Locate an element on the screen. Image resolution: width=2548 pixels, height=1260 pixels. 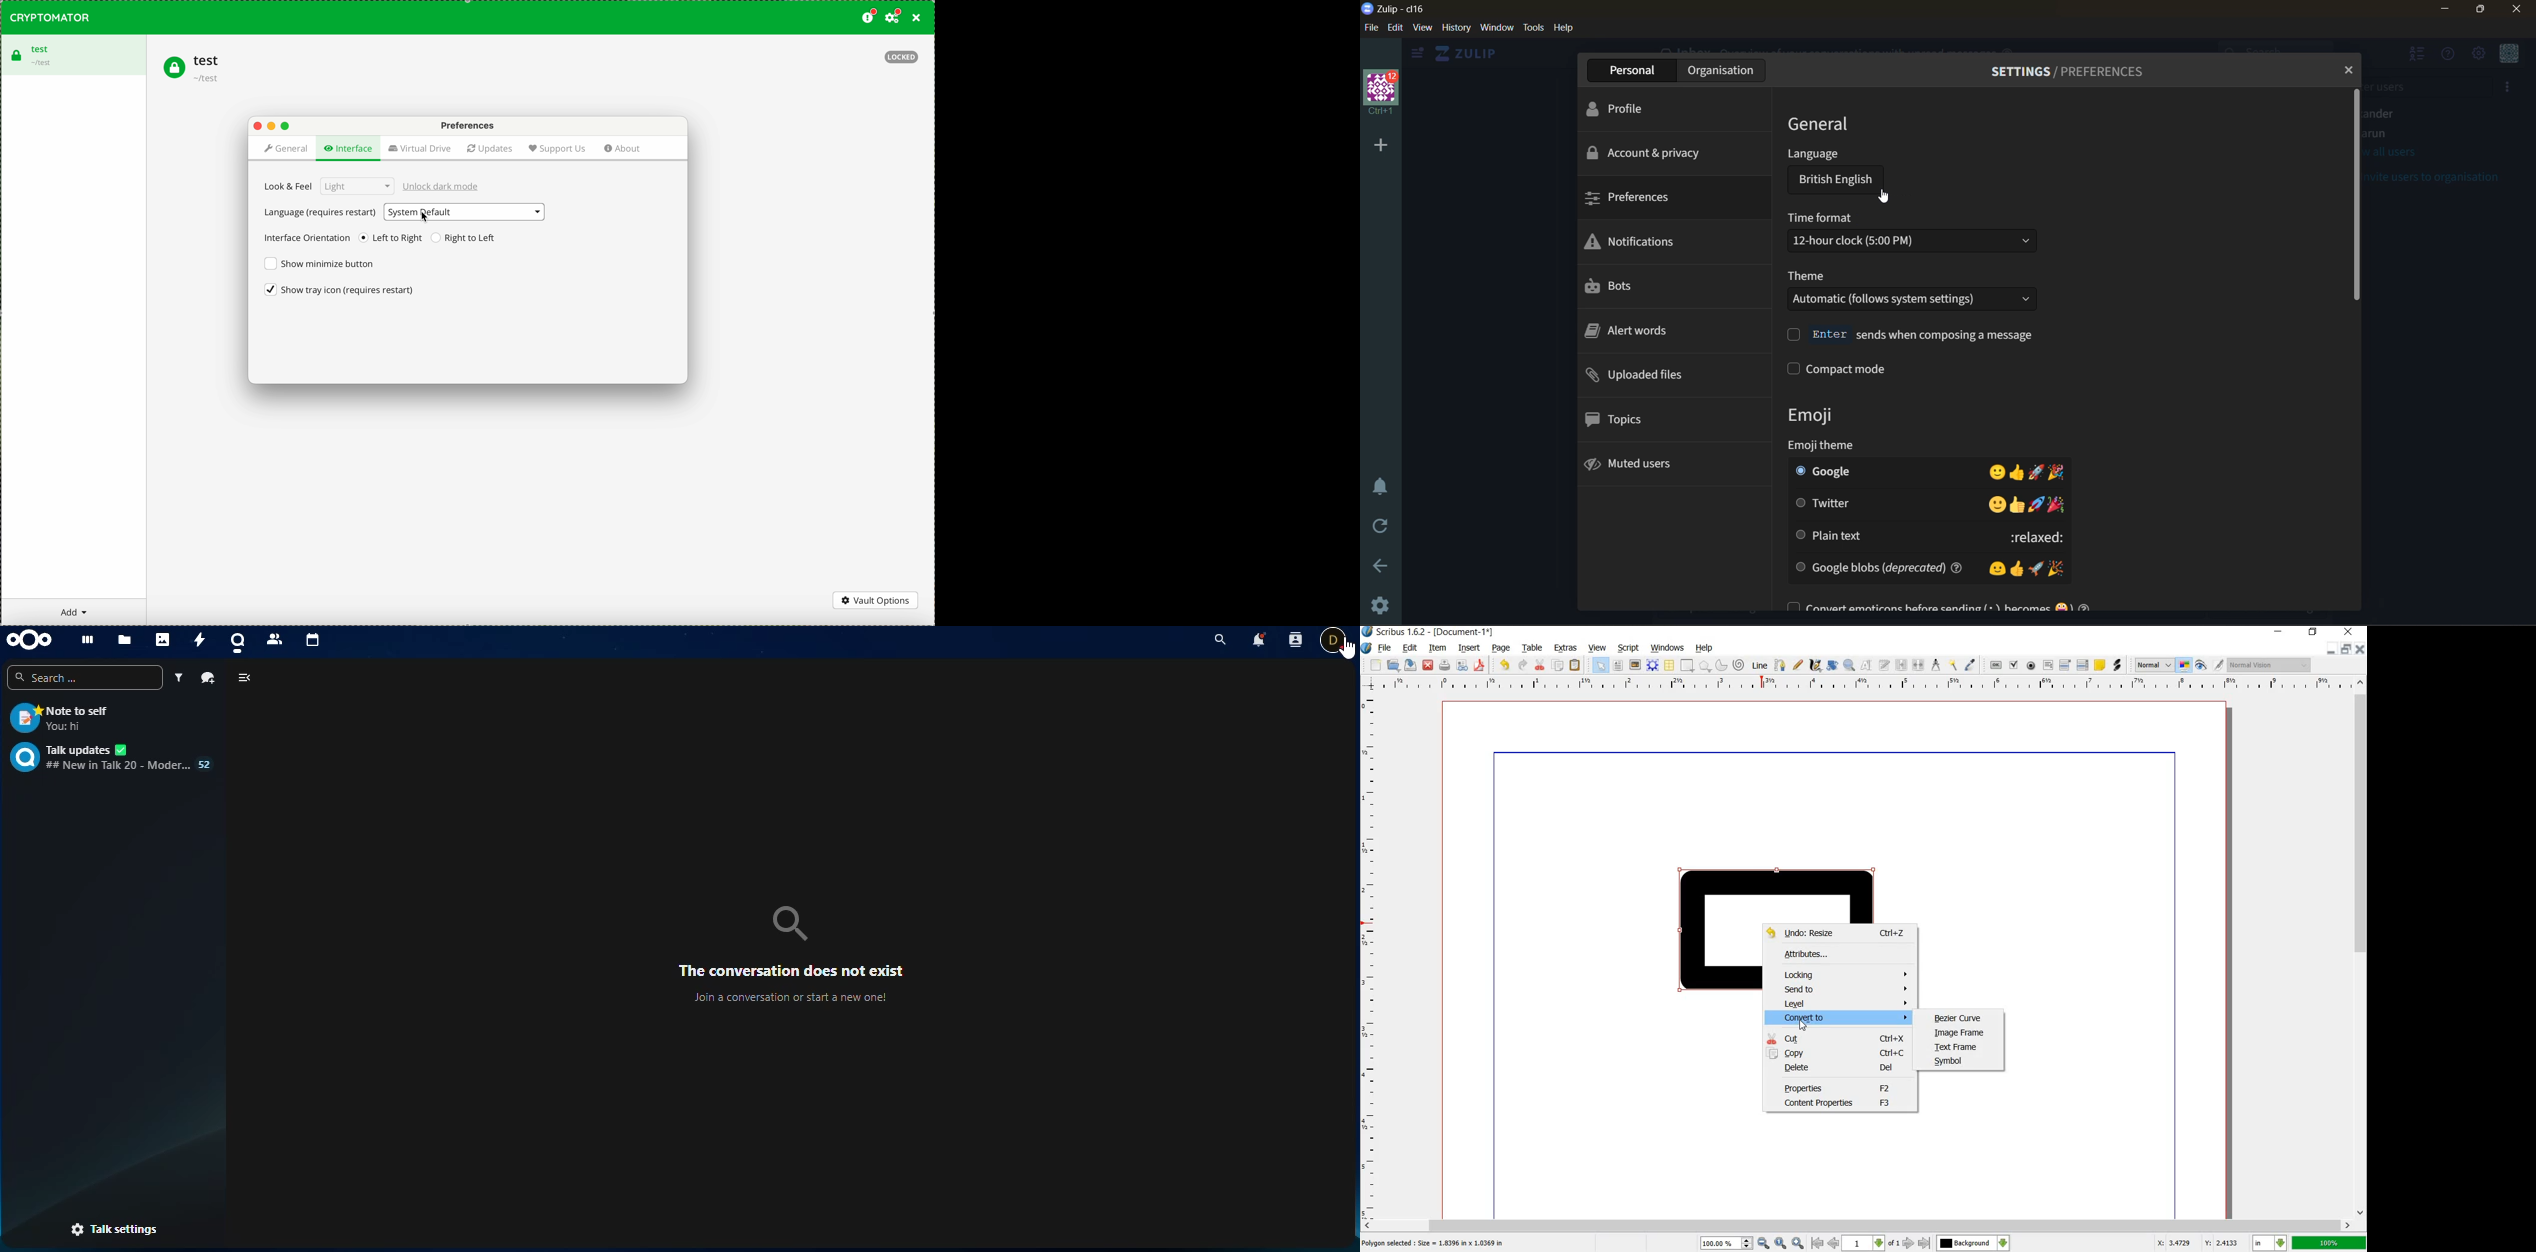
Cursor is located at coordinates (1346, 649).